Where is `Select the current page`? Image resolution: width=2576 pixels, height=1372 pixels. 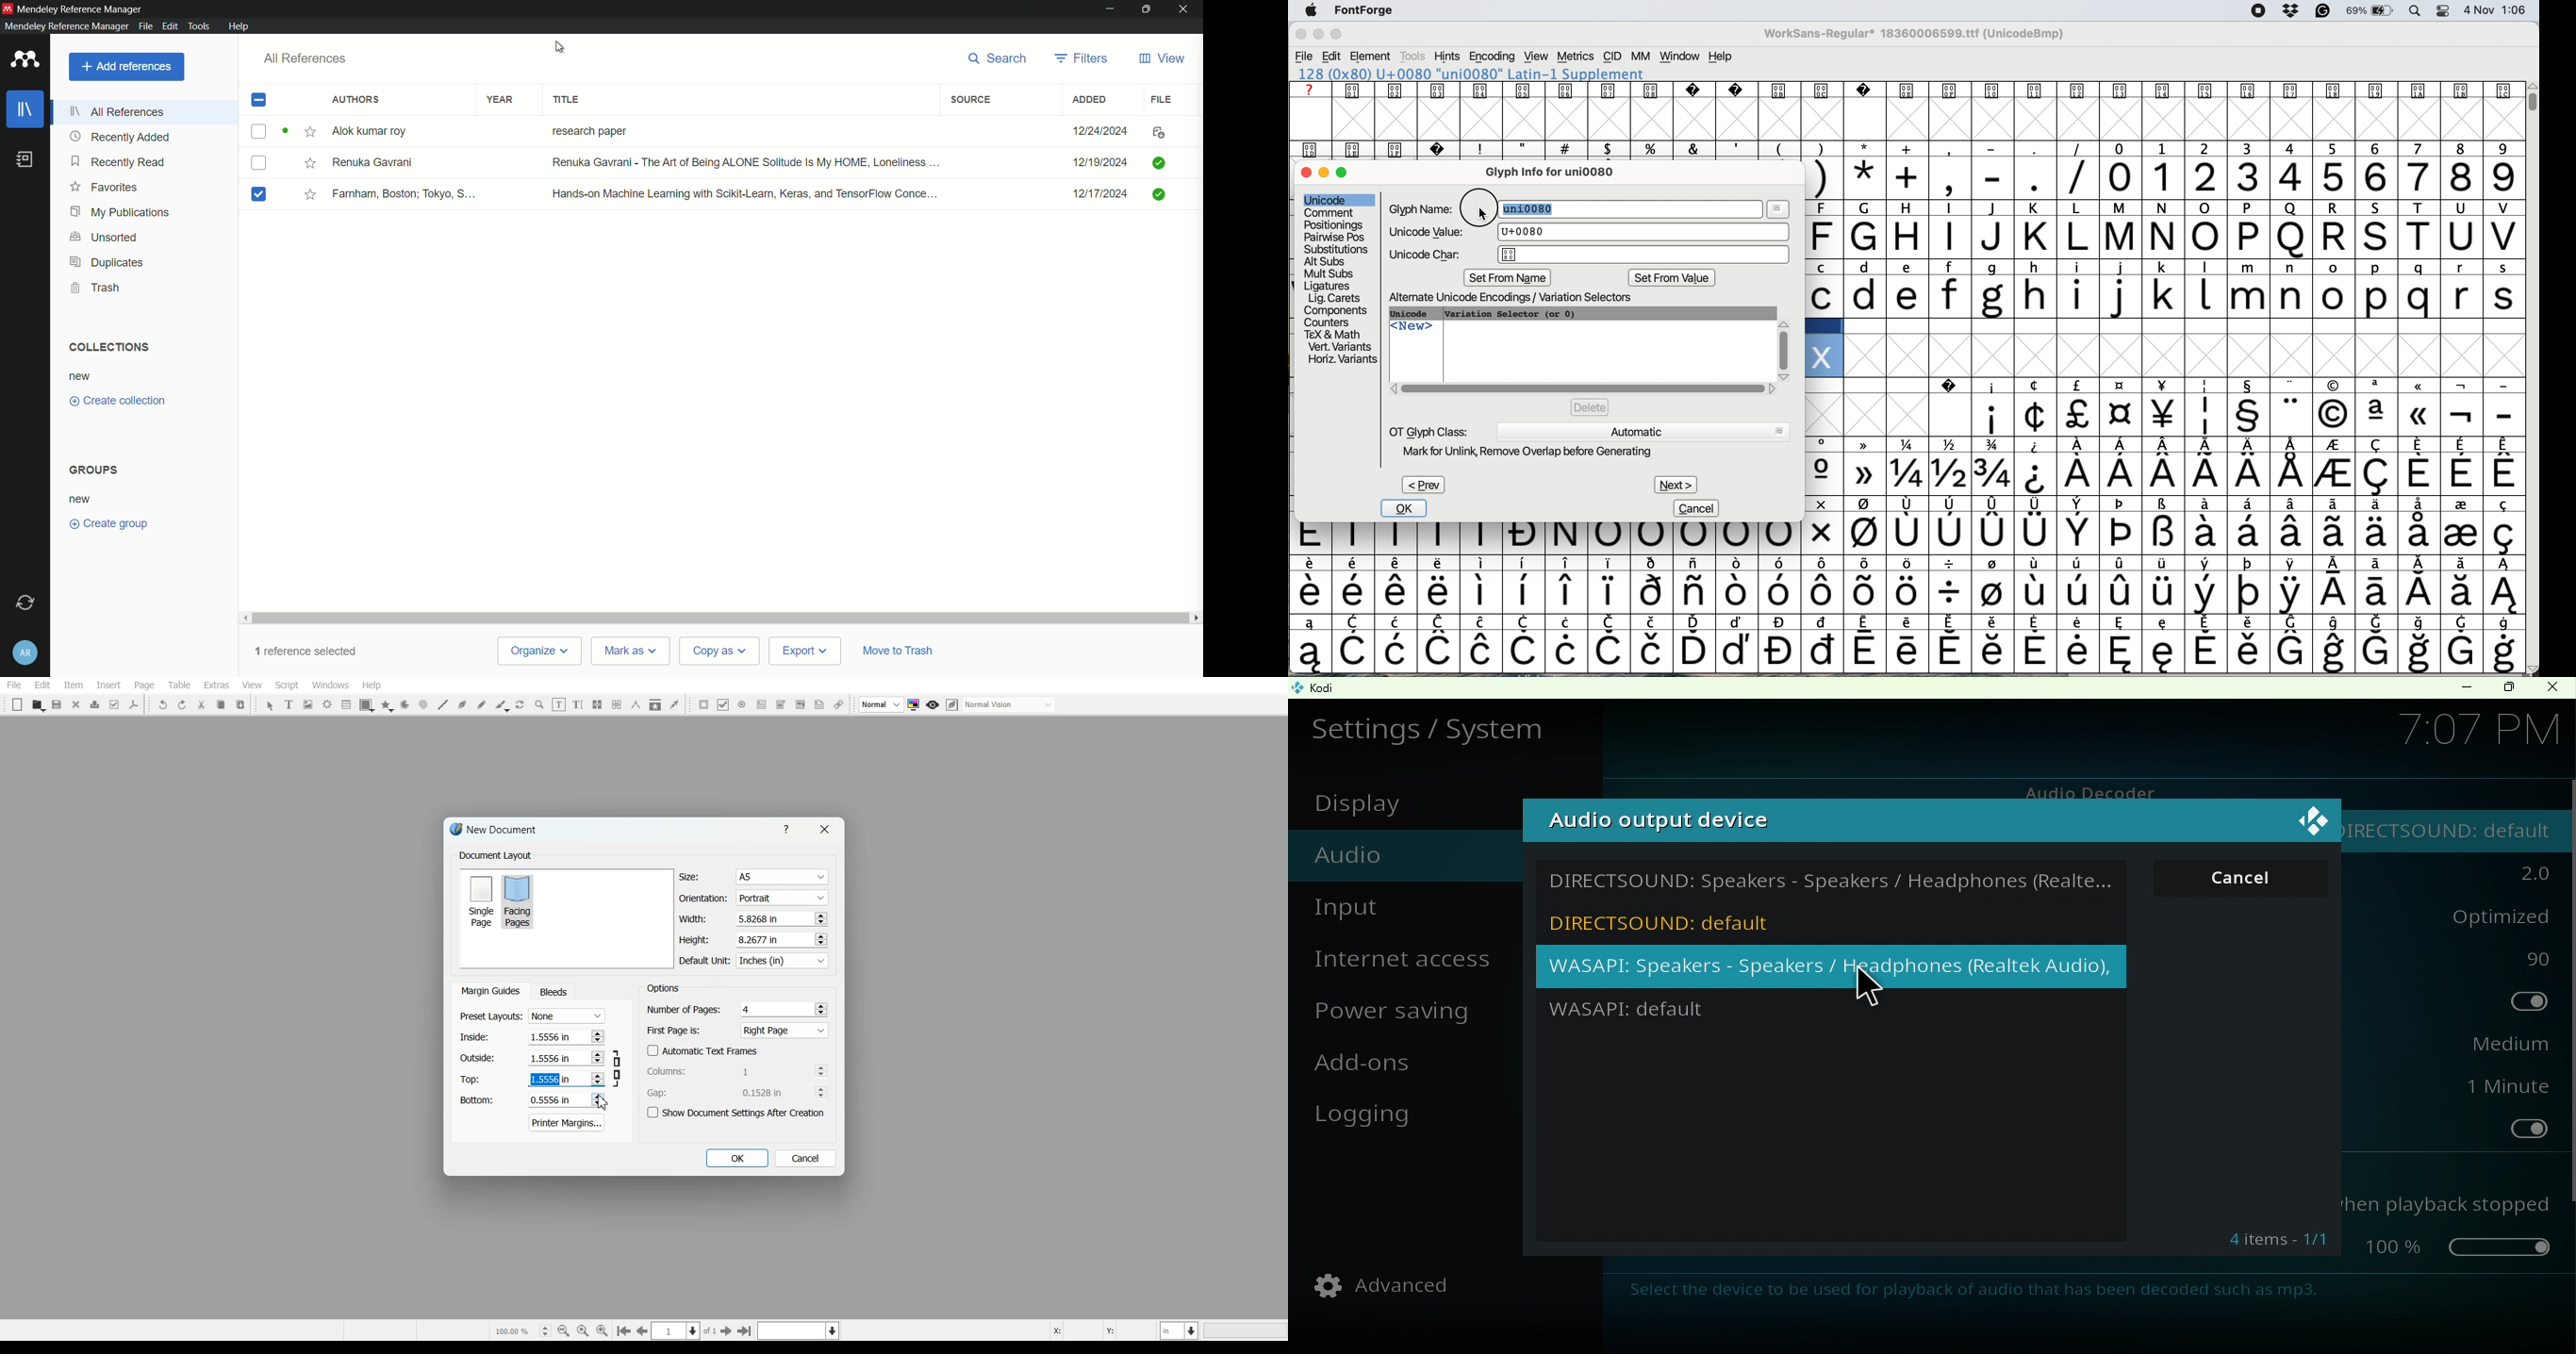
Select the current page is located at coordinates (685, 1331).